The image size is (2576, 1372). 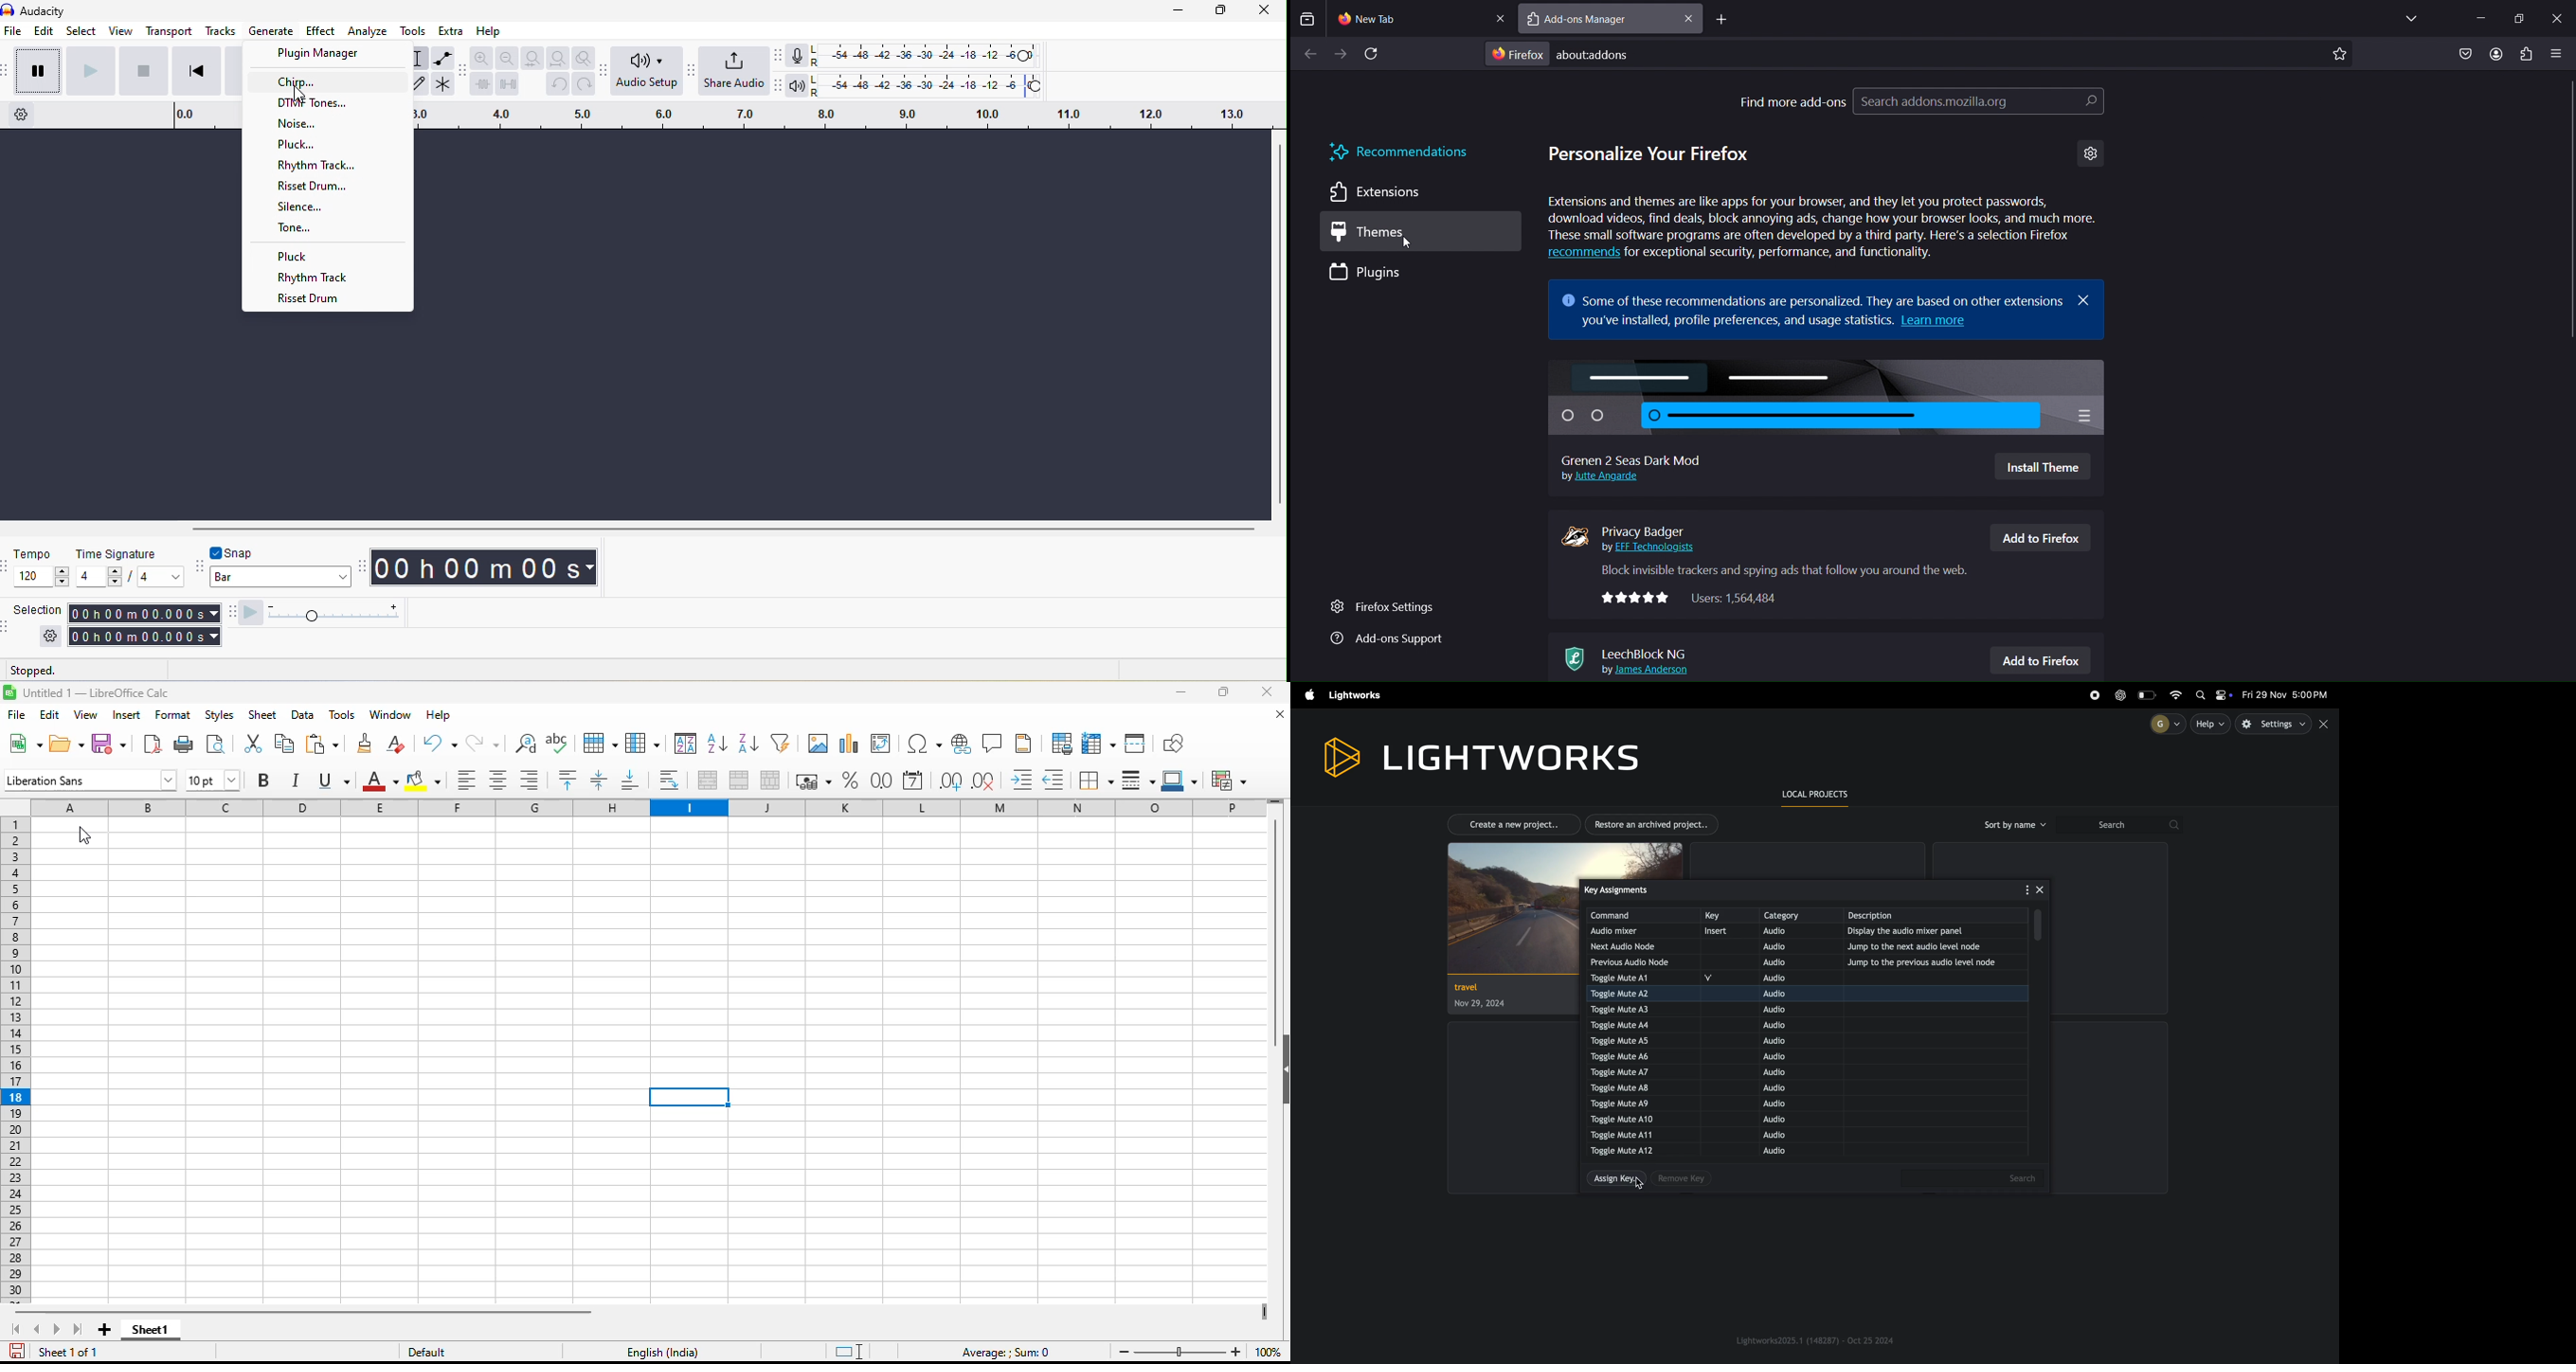 I want to click on Learn more, so click(x=1936, y=322).